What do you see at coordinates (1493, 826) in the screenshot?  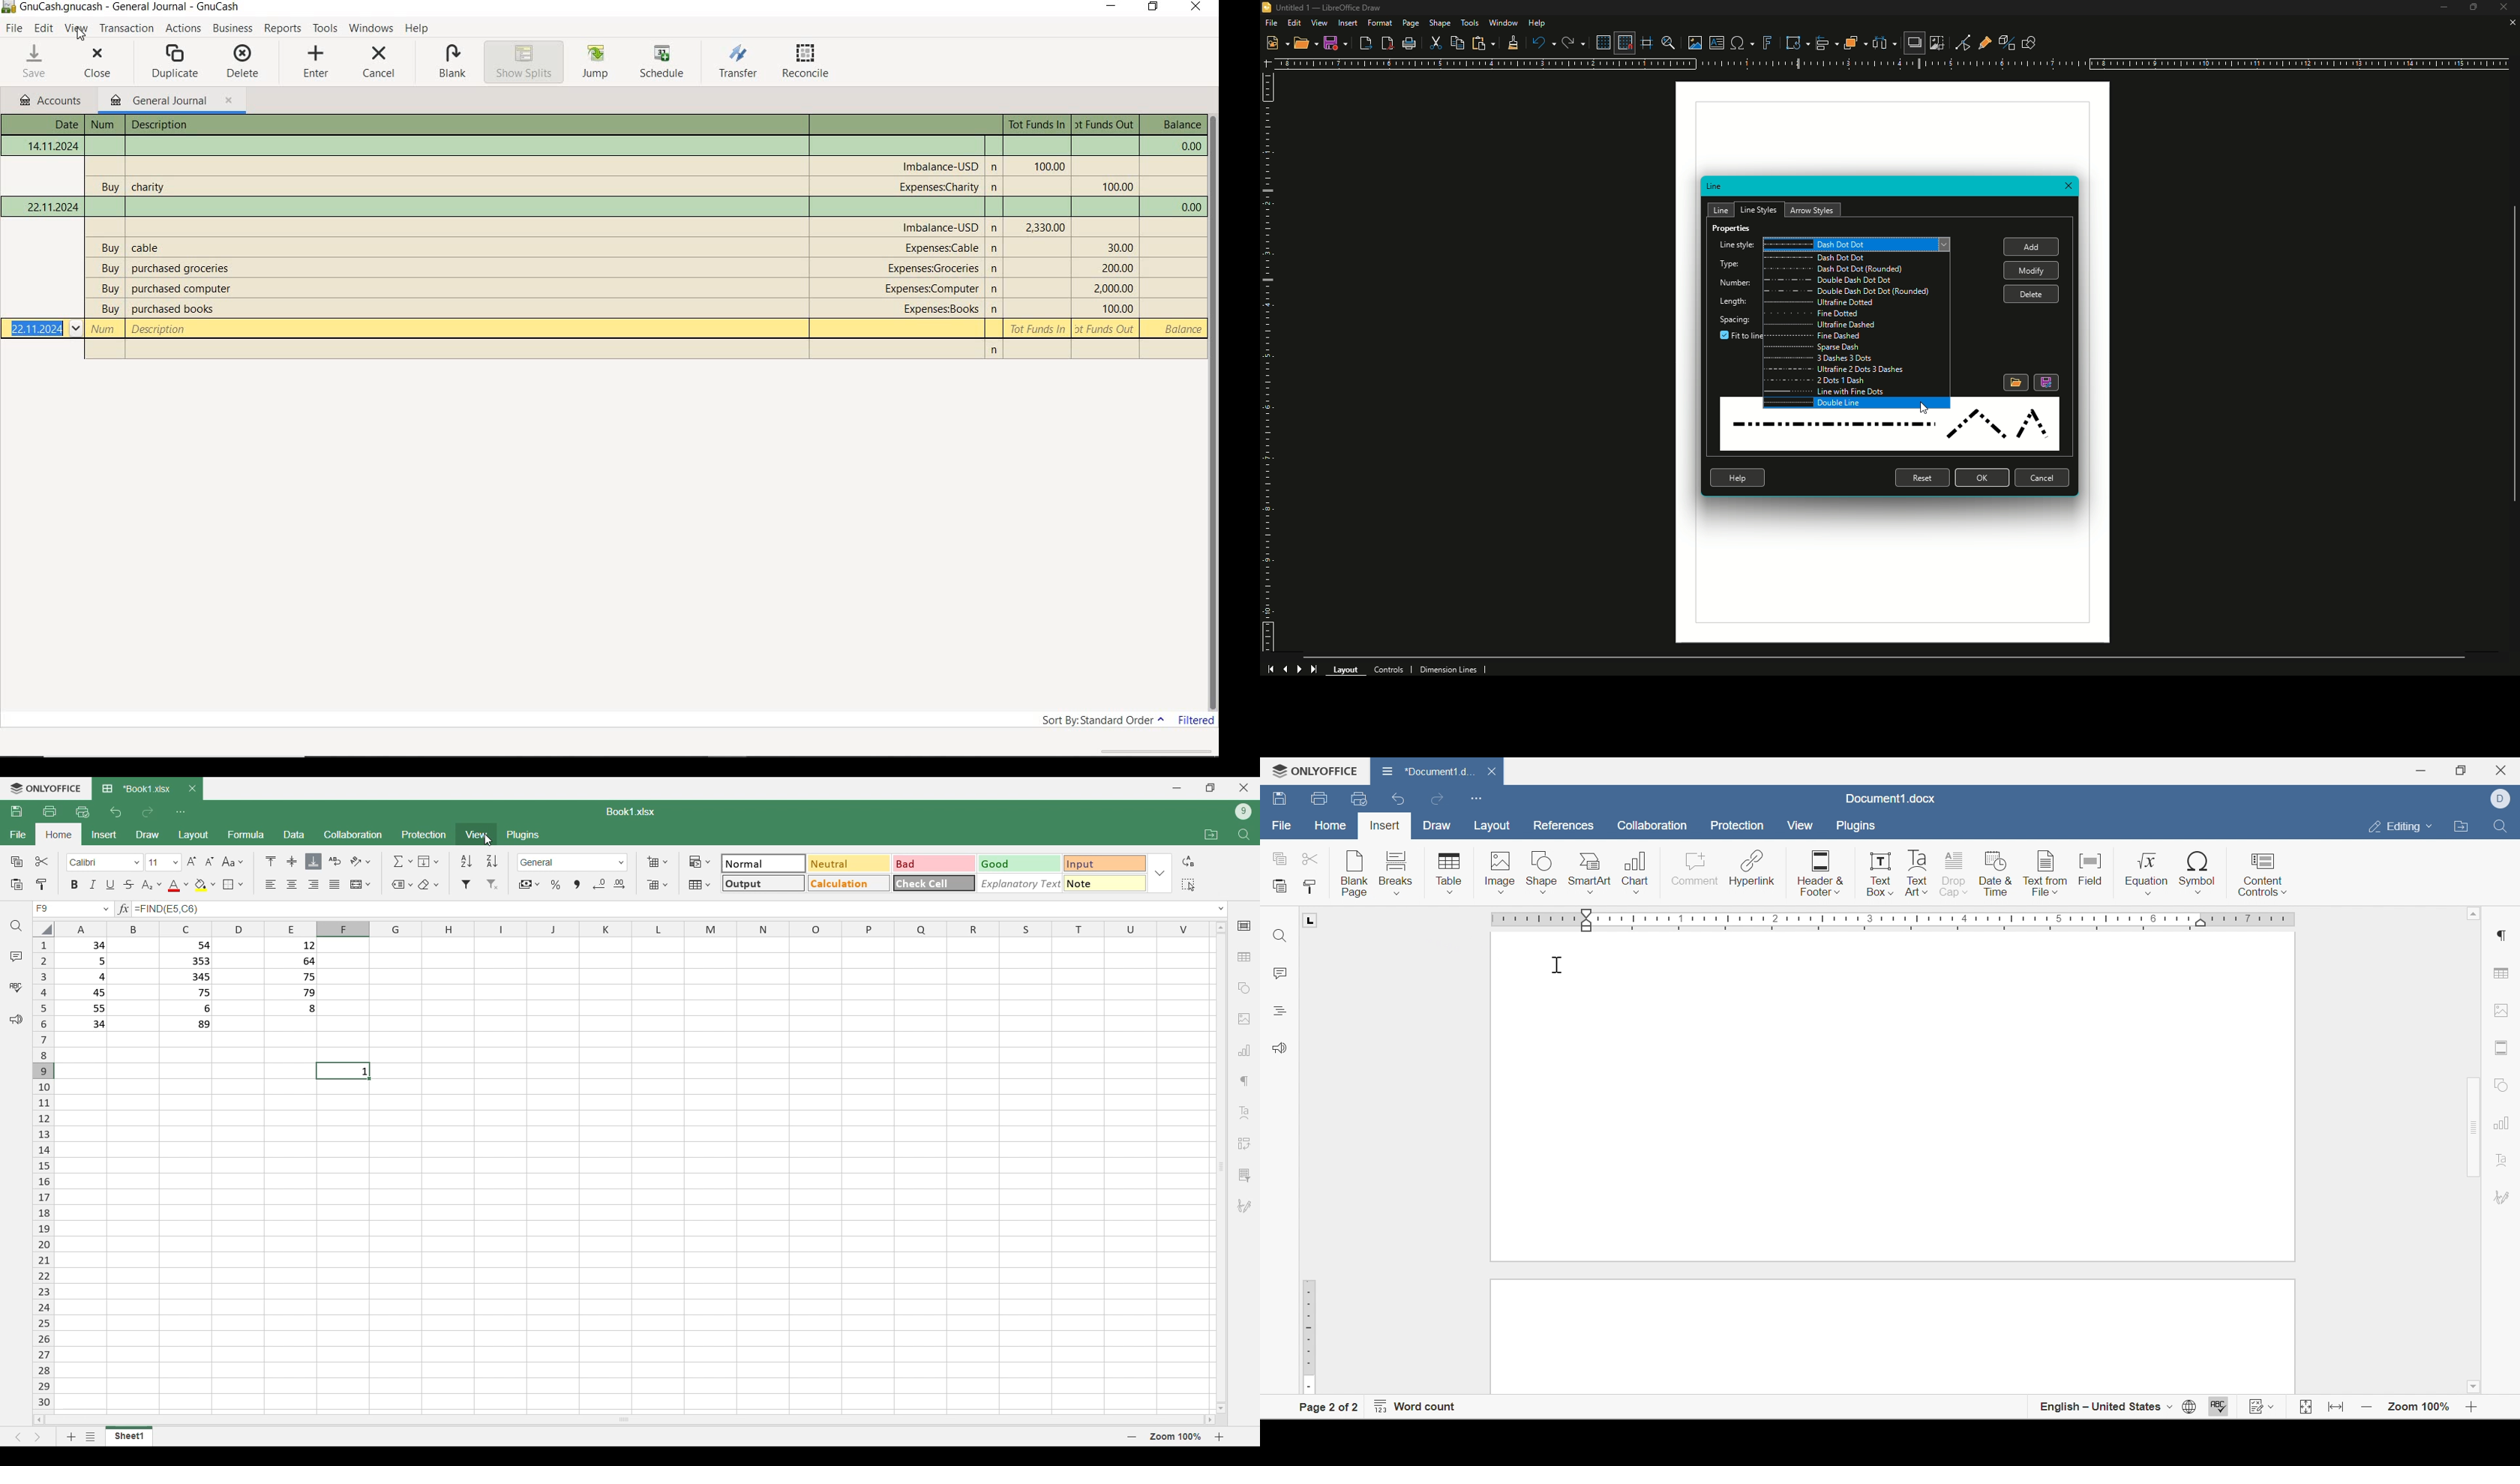 I see `Layout` at bounding box center [1493, 826].